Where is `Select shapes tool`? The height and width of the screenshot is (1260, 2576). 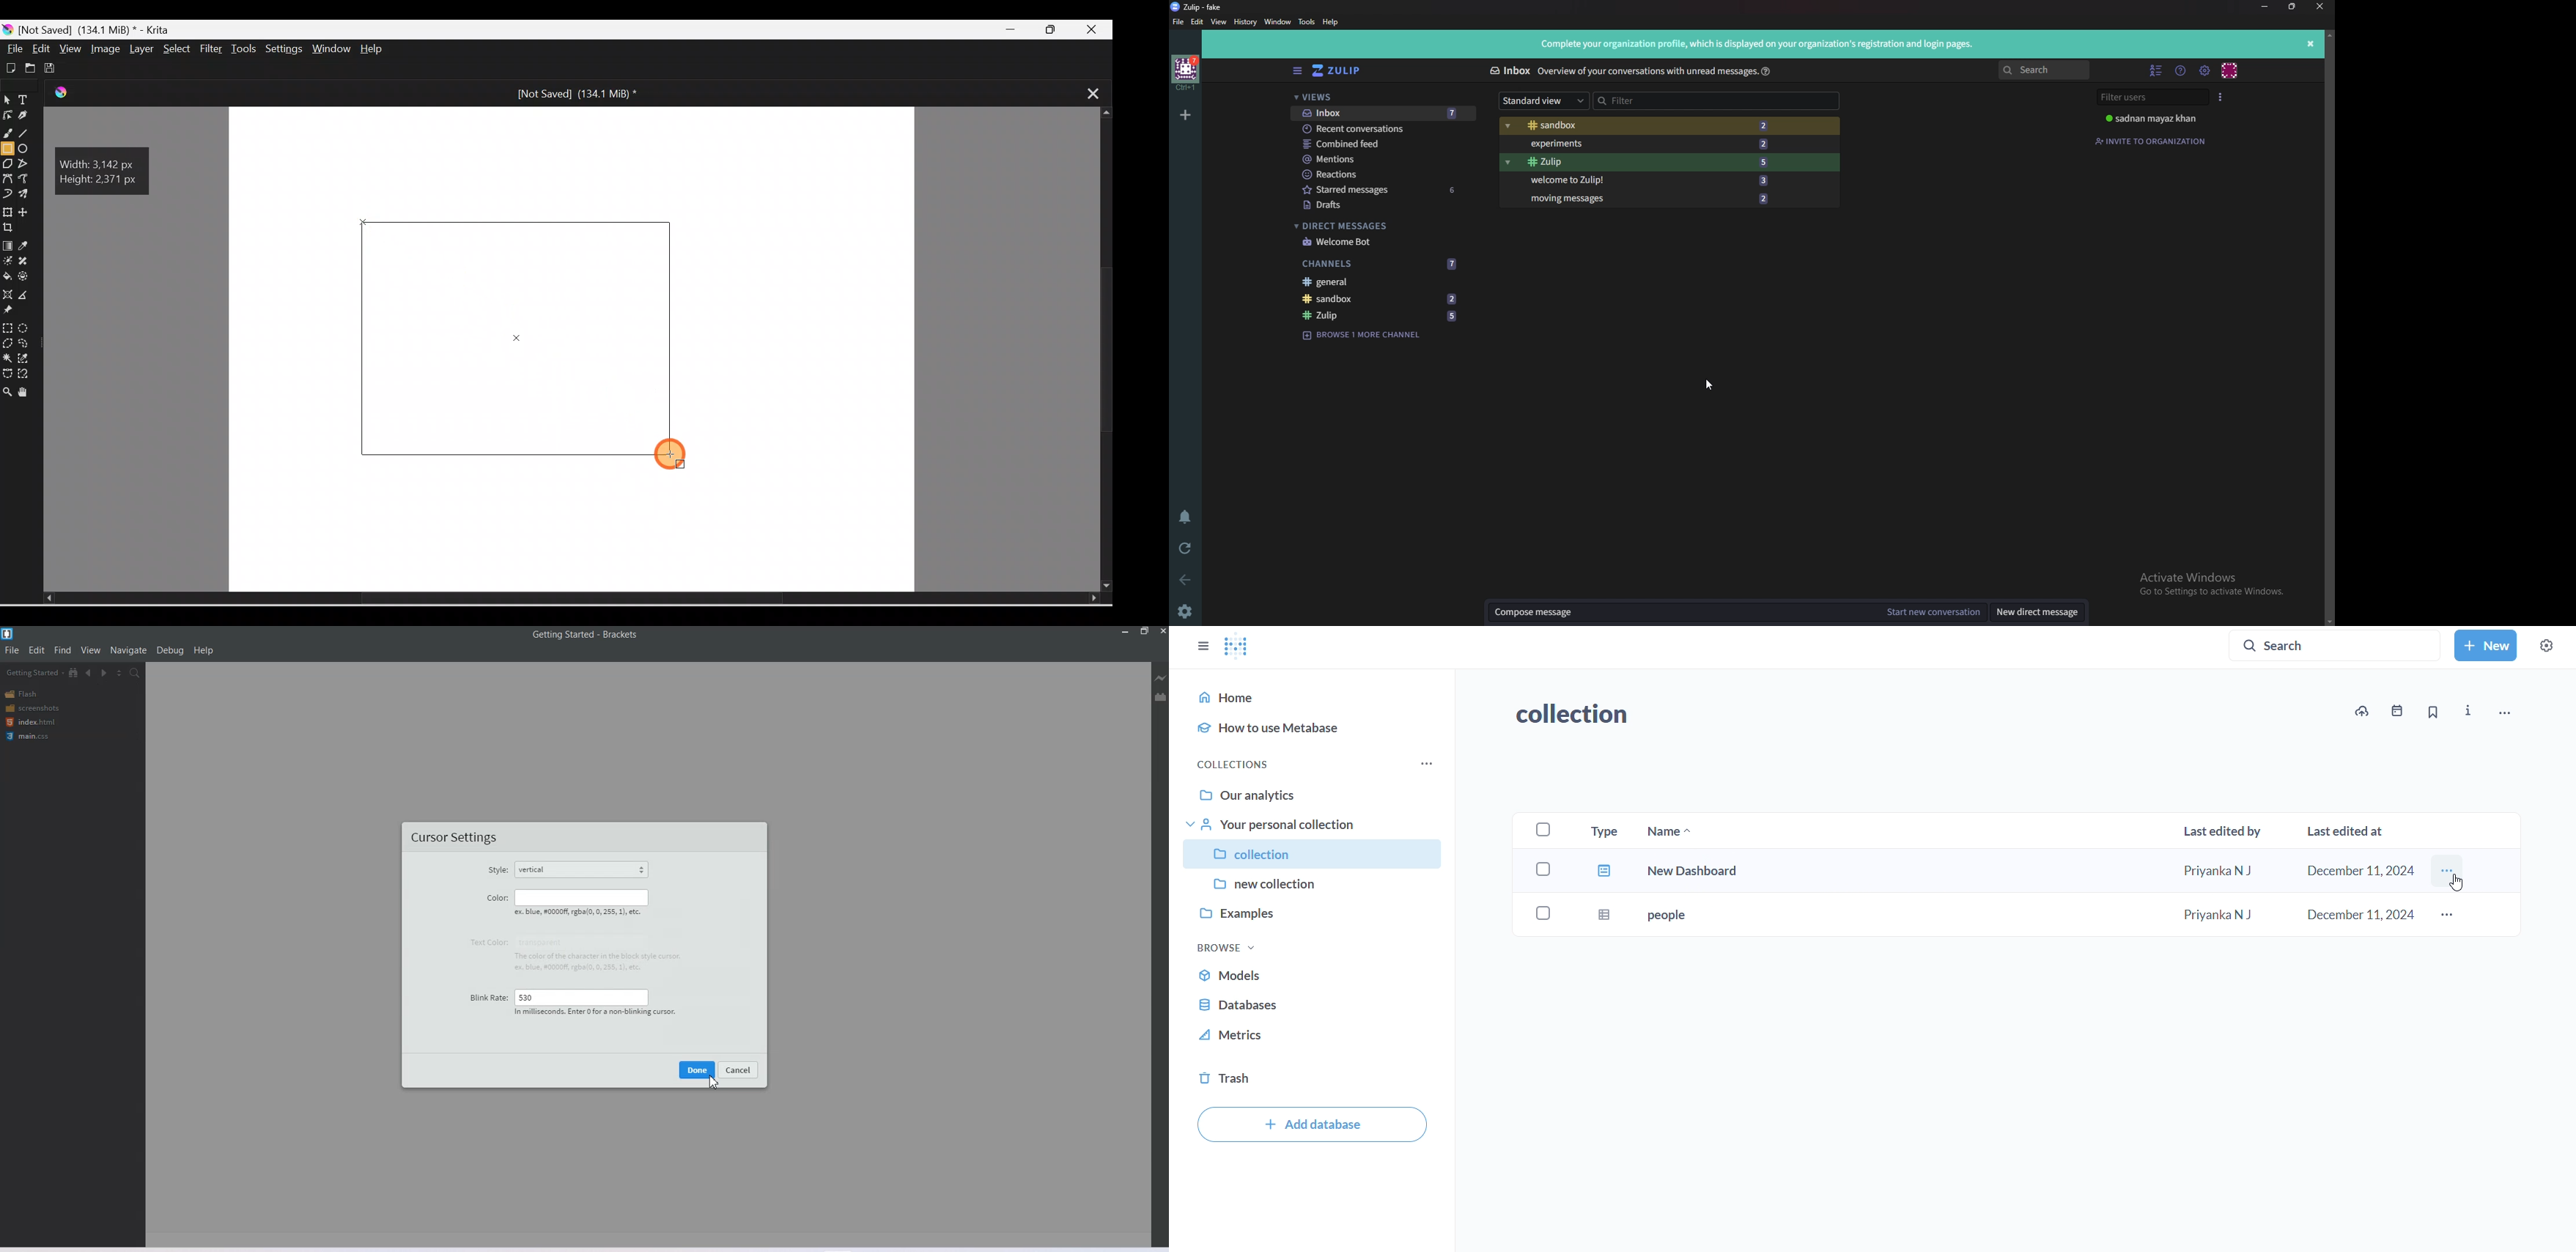
Select shapes tool is located at coordinates (7, 101).